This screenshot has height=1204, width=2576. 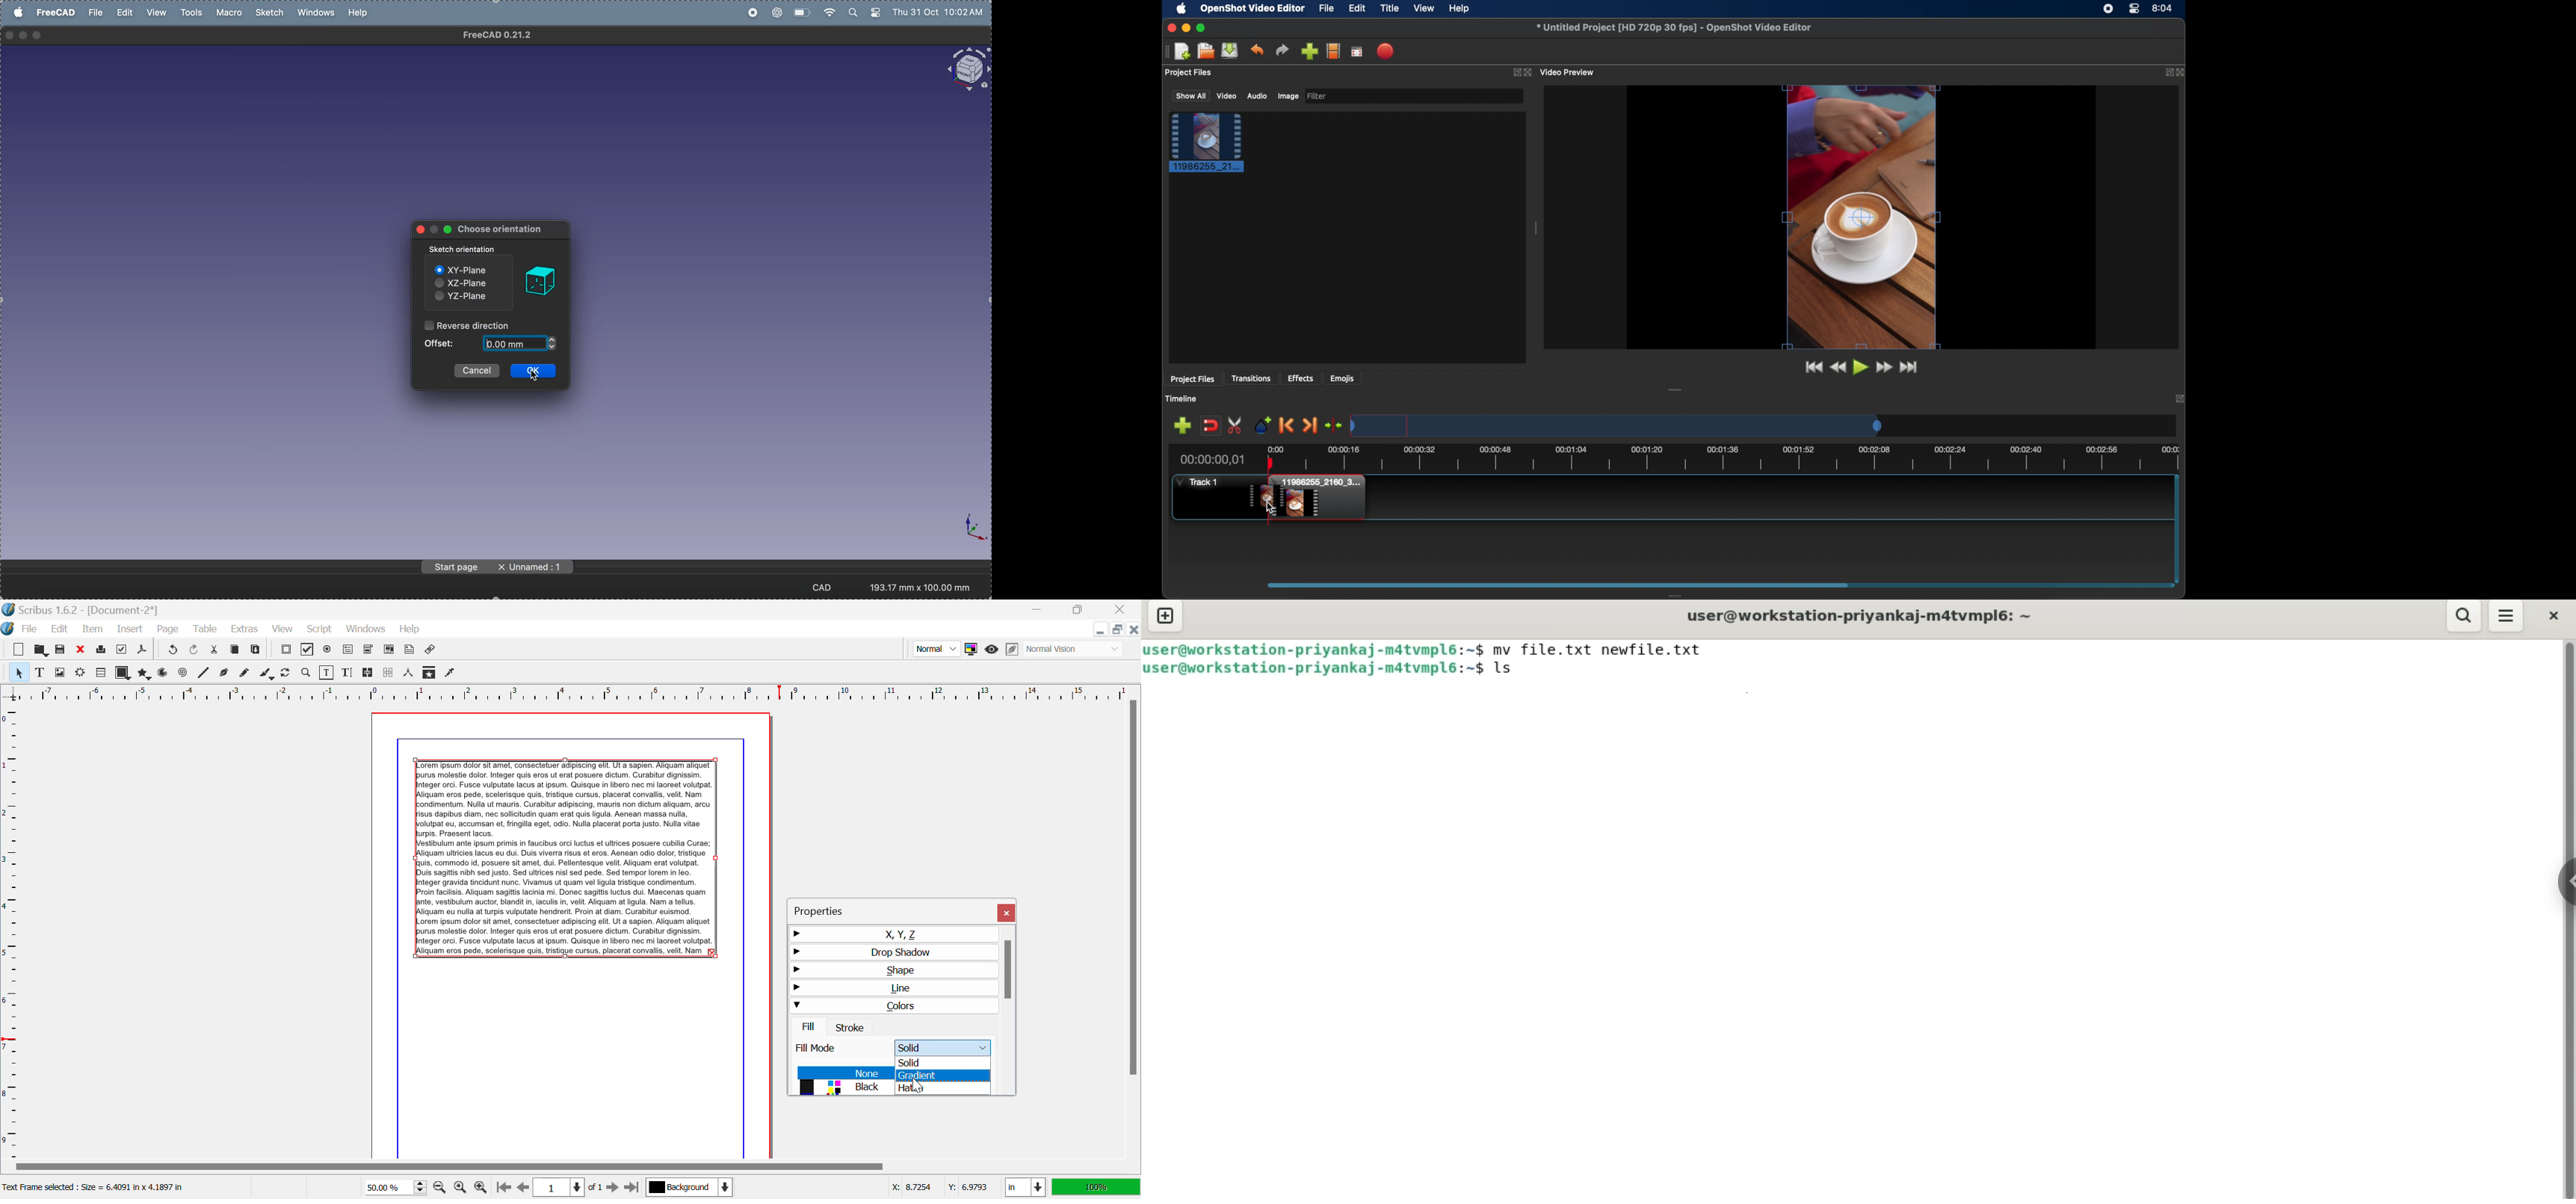 What do you see at coordinates (206, 630) in the screenshot?
I see `Table` at bounding box center [206, 630].